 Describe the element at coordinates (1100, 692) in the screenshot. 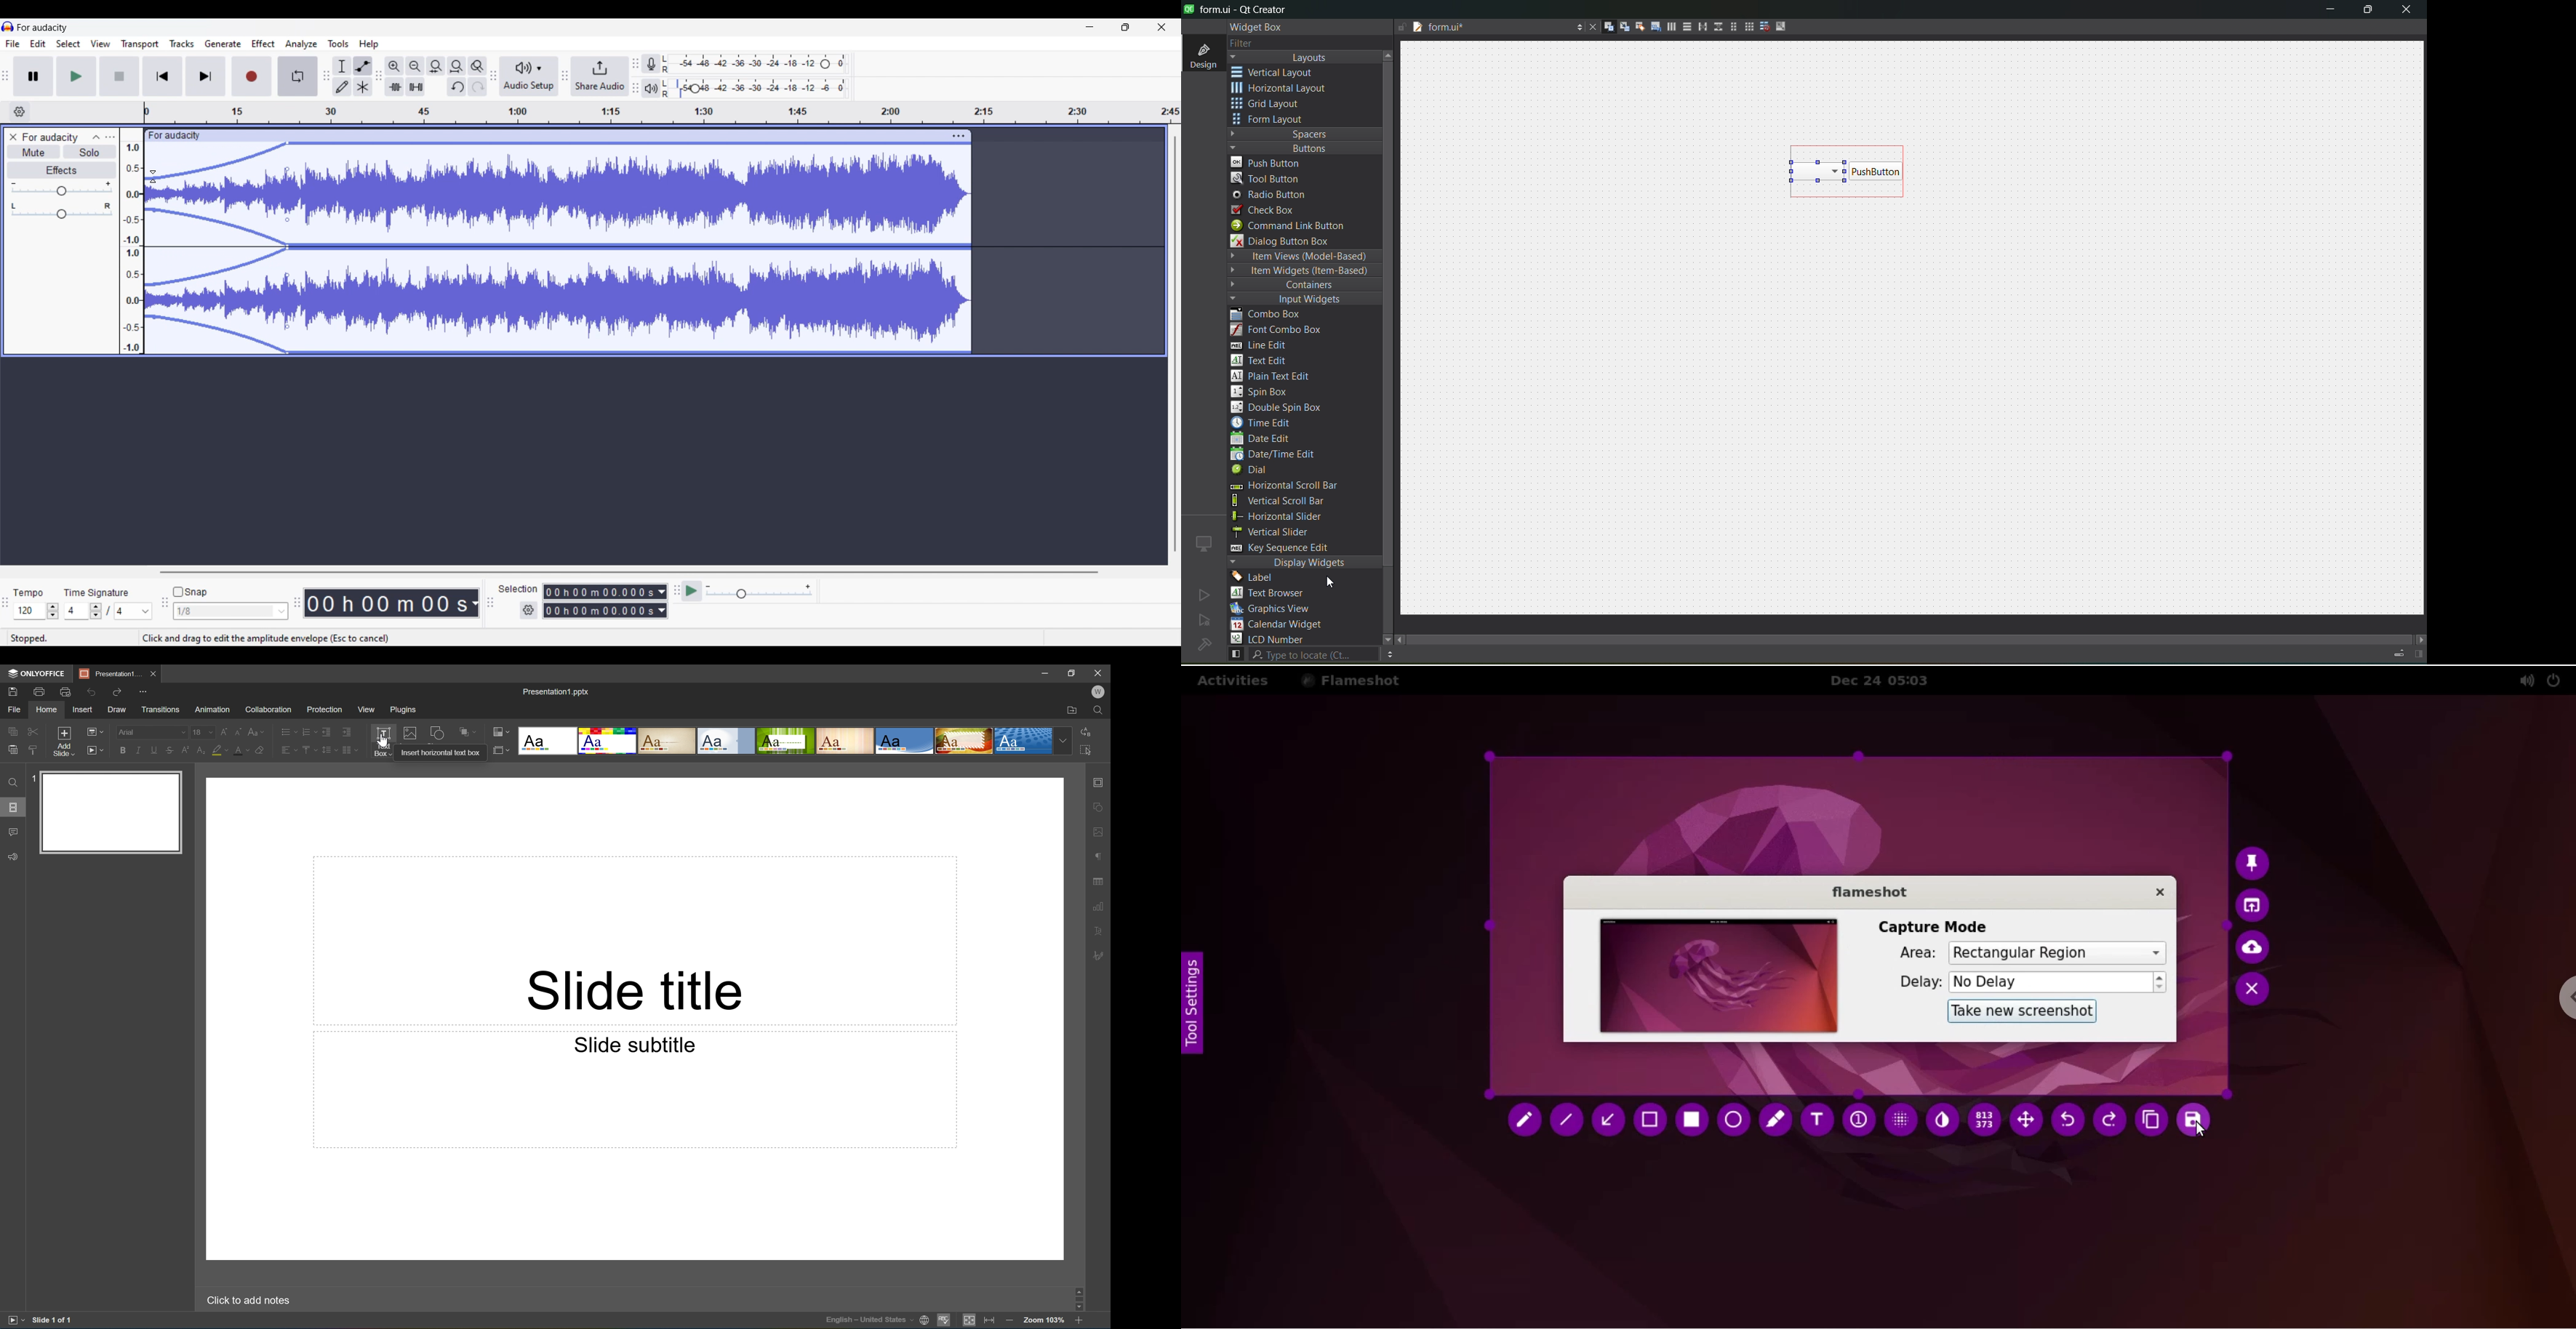

I see `W` at that location.